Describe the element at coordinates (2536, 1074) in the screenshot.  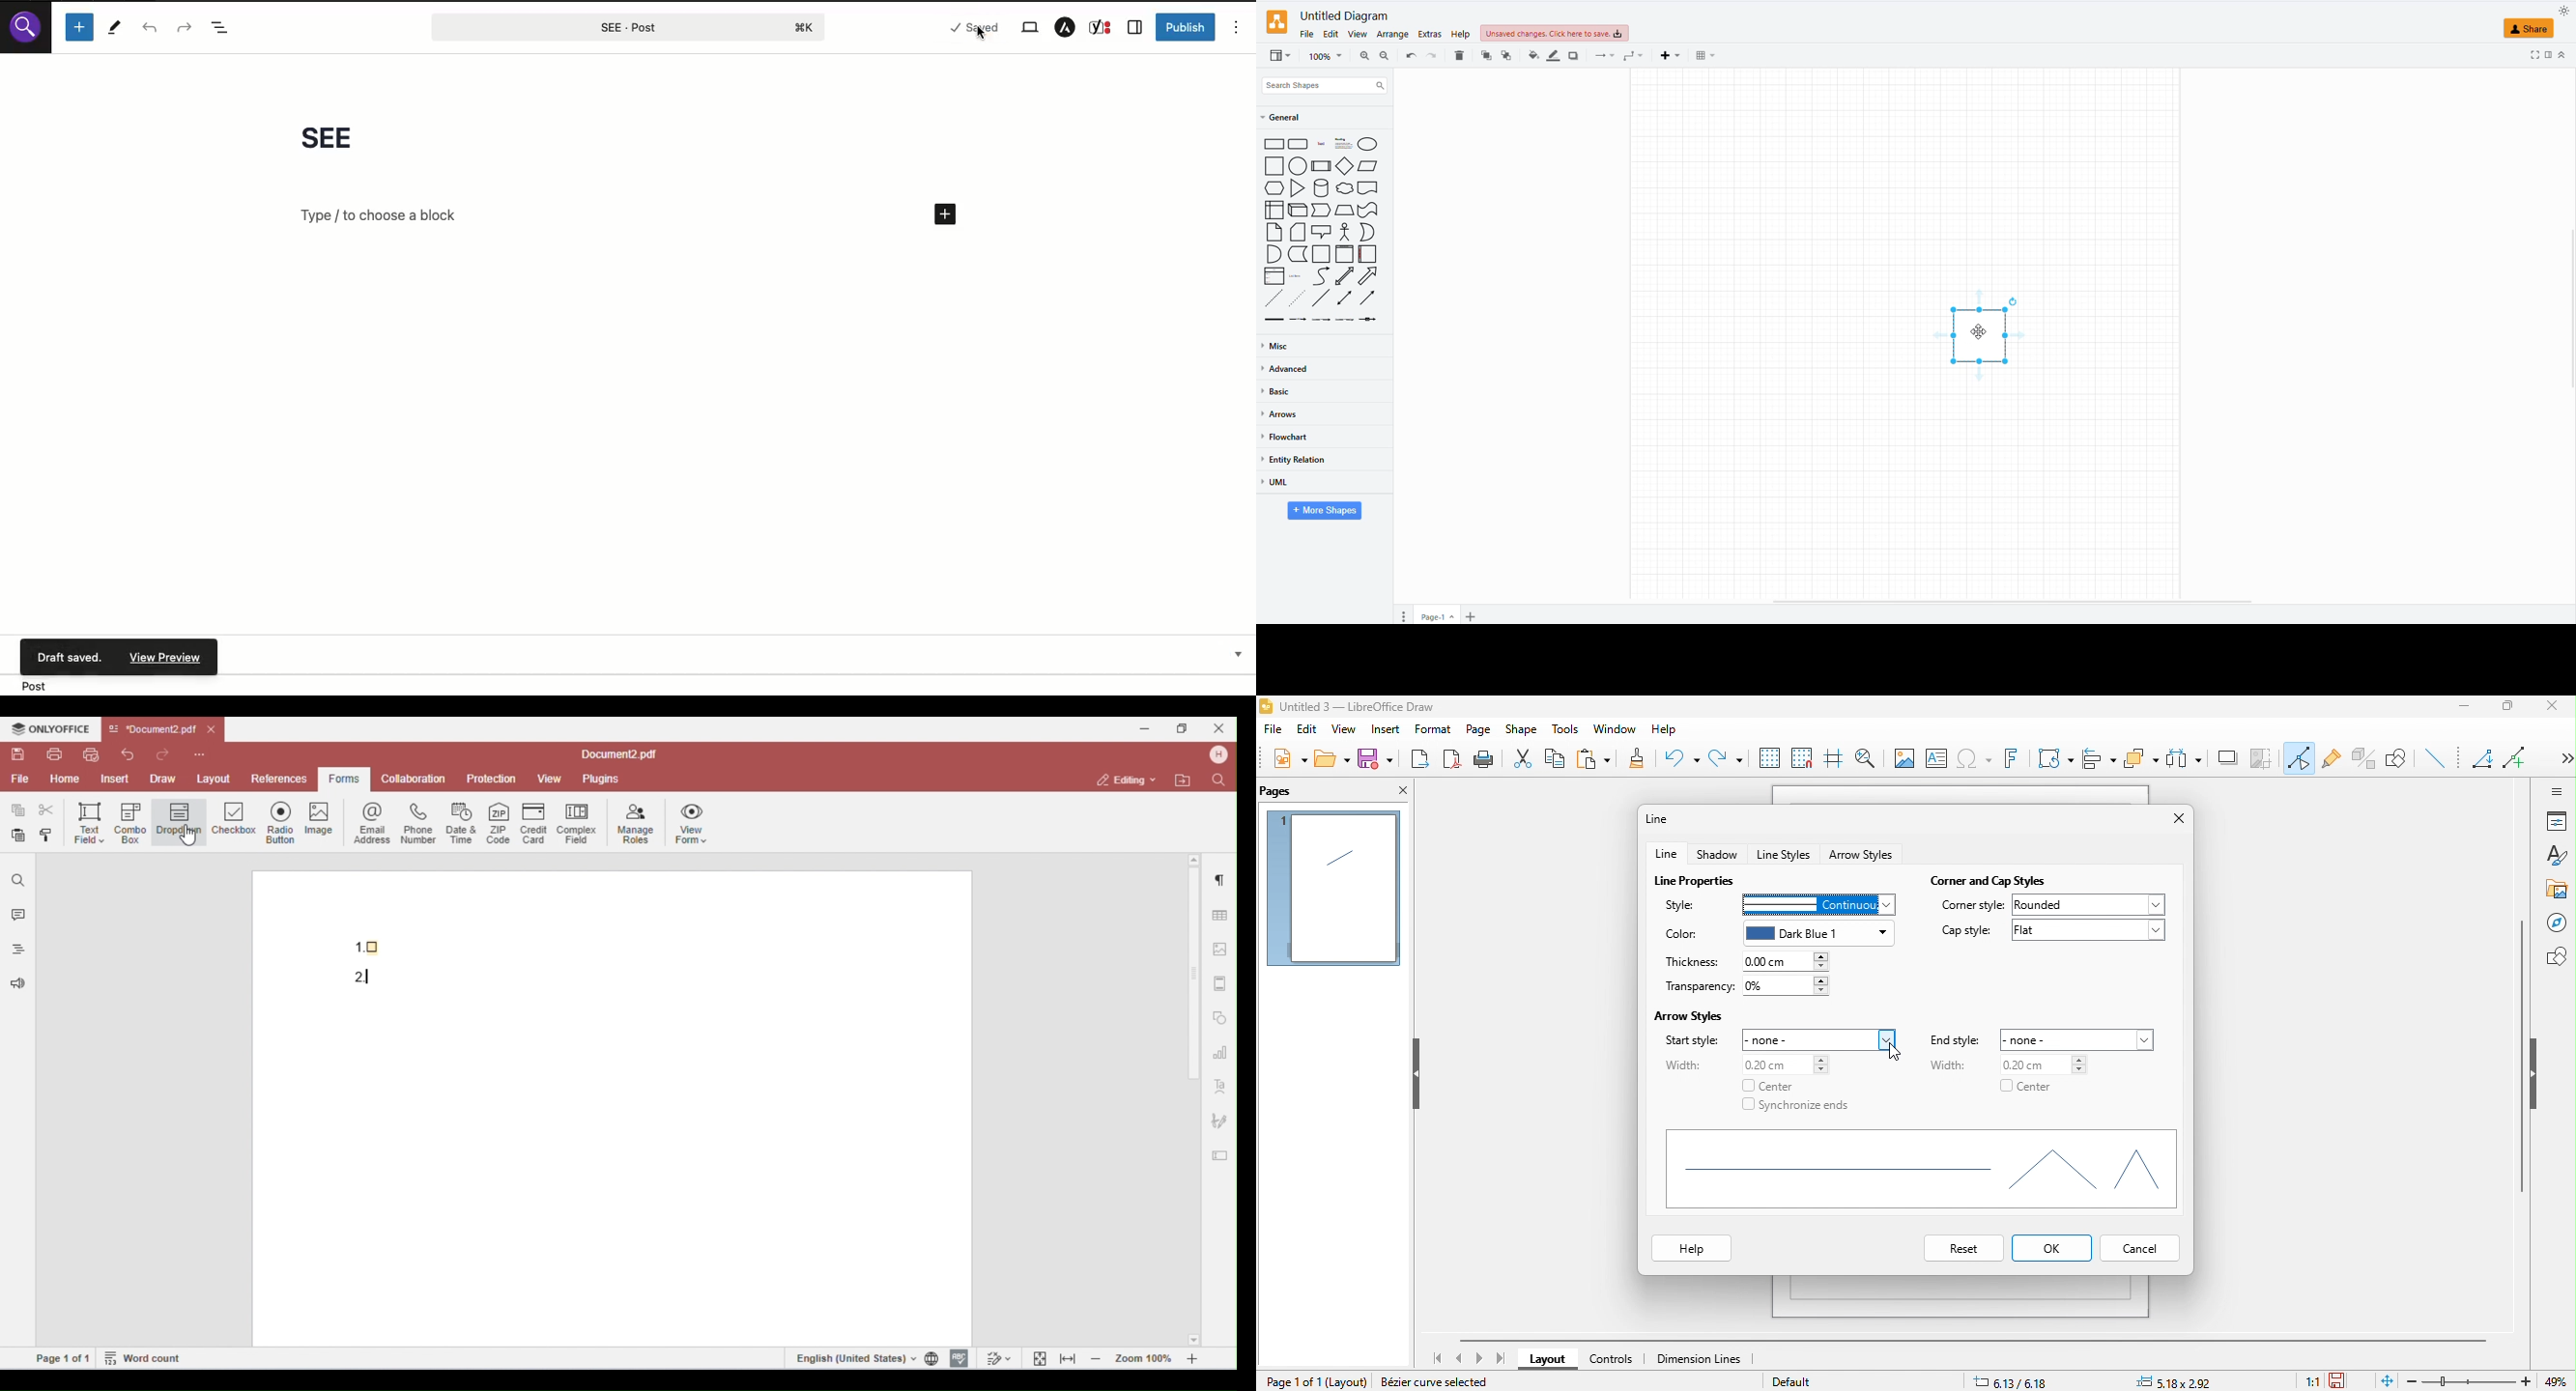
I see `hide` at that location.